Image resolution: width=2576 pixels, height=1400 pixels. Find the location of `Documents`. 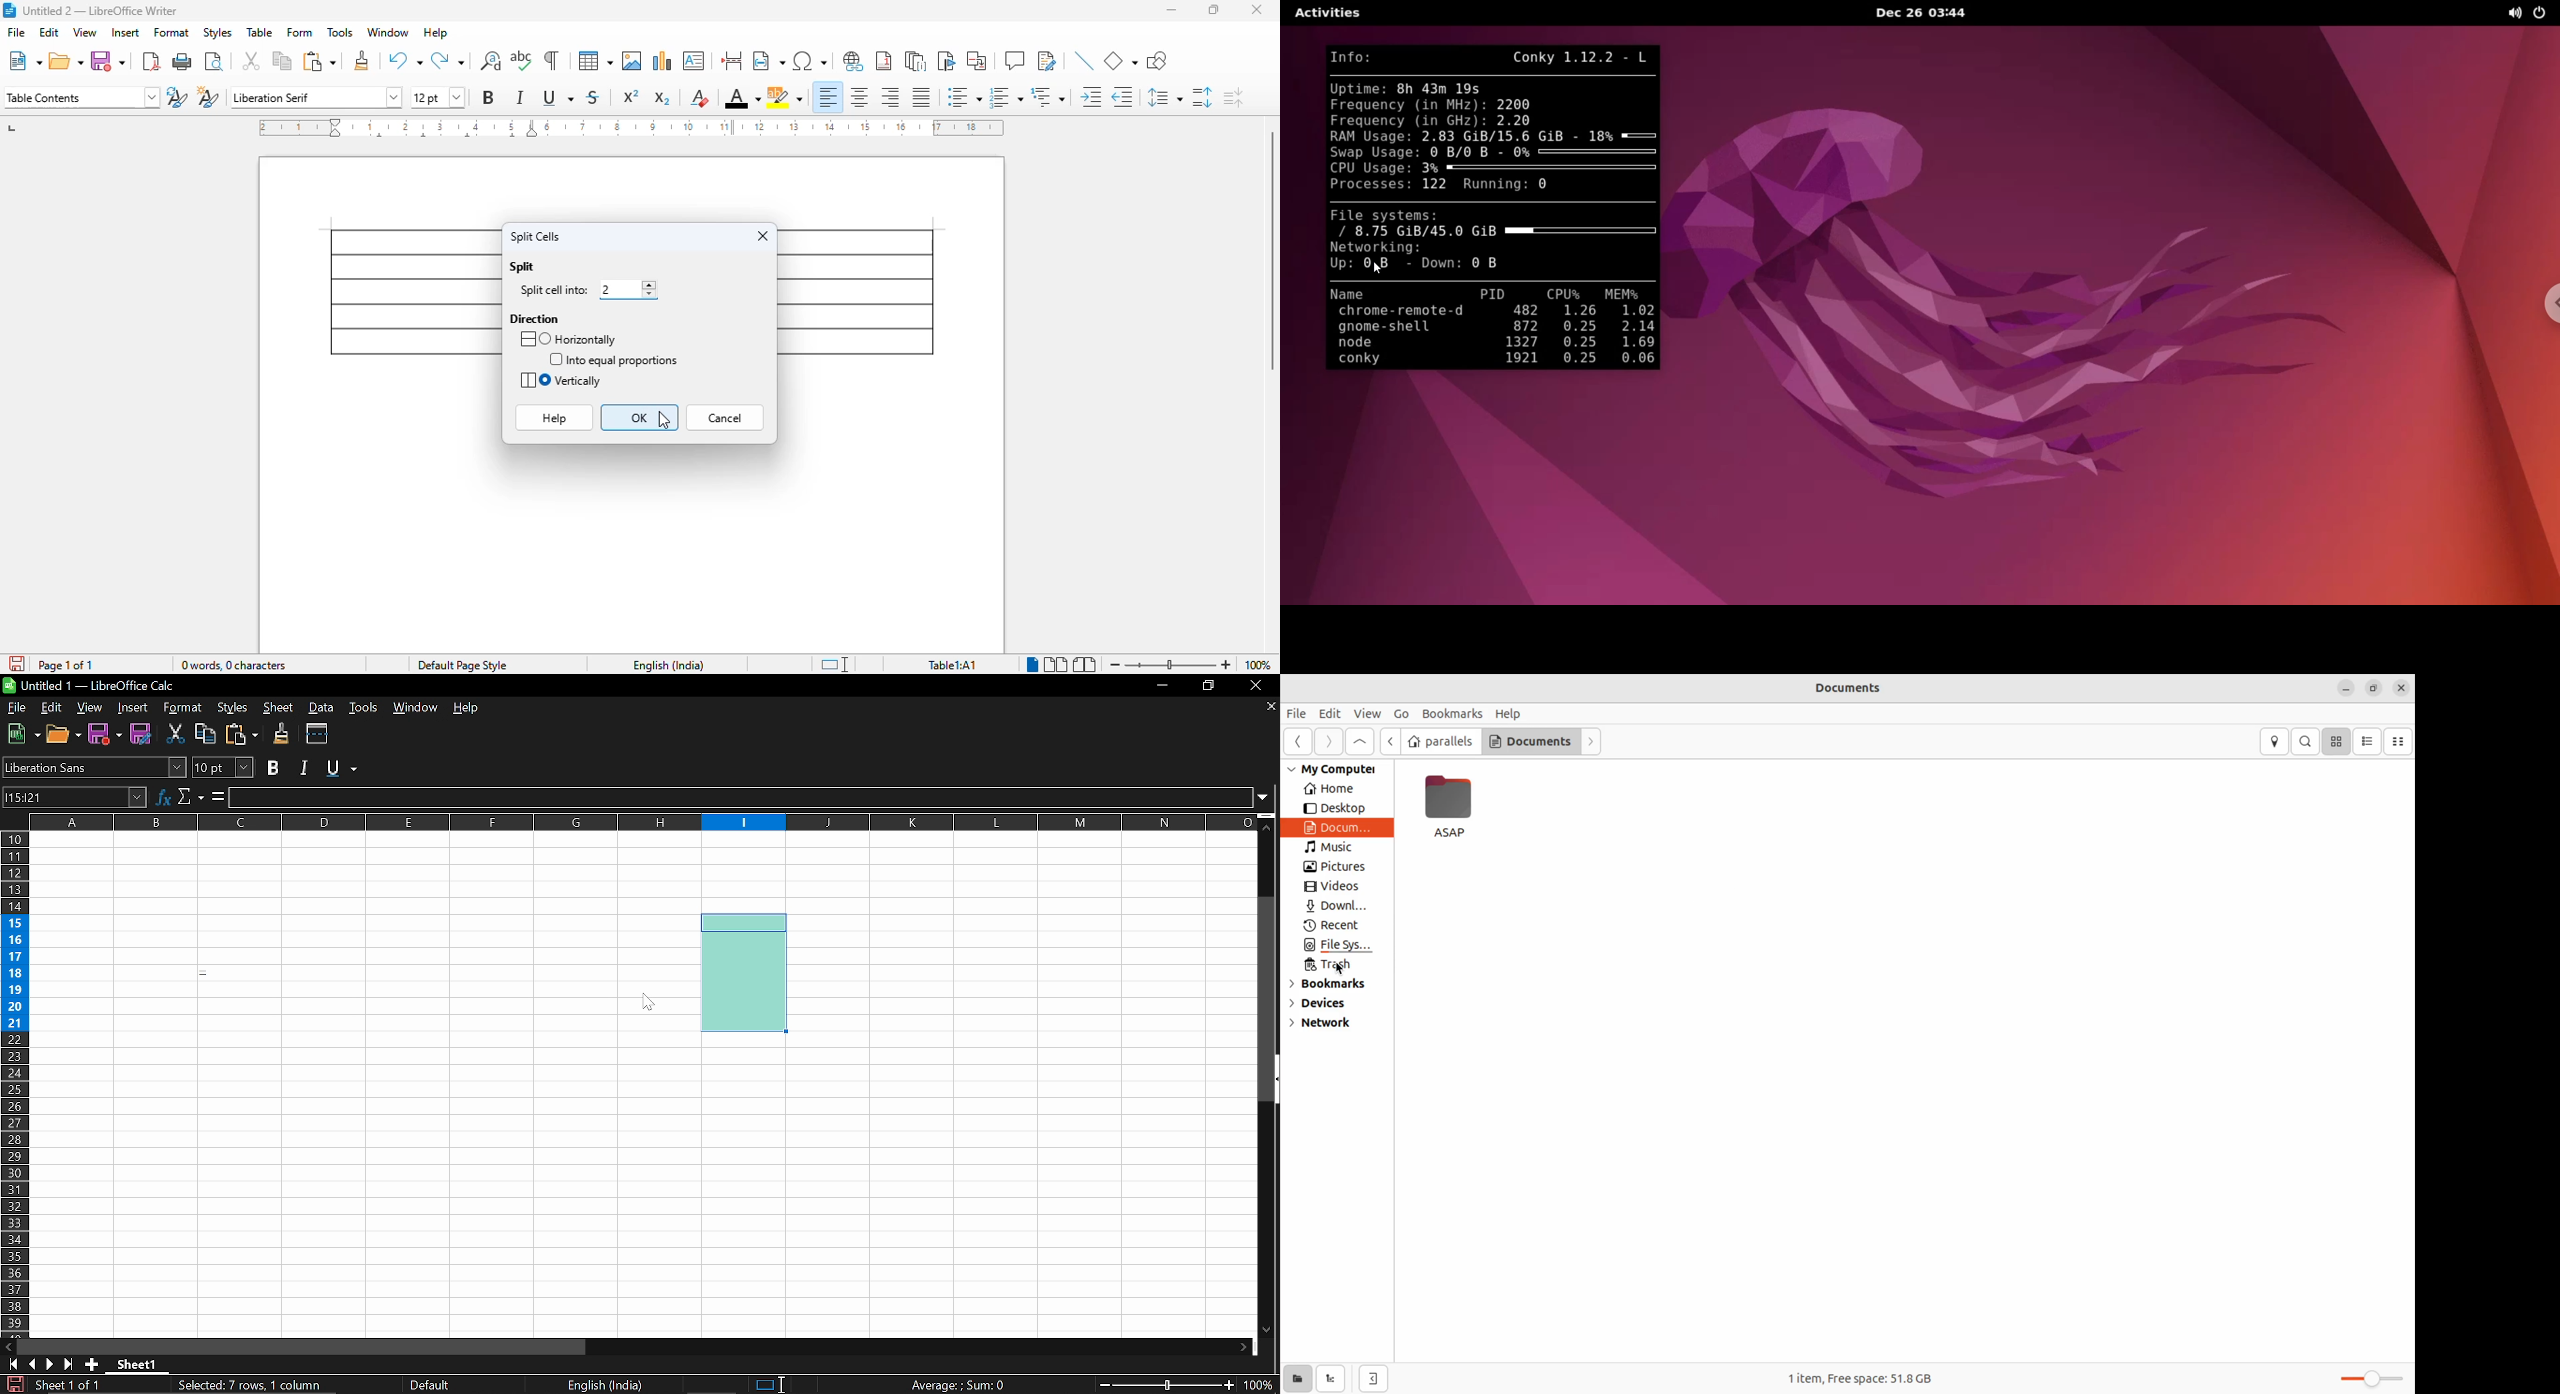

Documents is located at coordinates (1529, 740).